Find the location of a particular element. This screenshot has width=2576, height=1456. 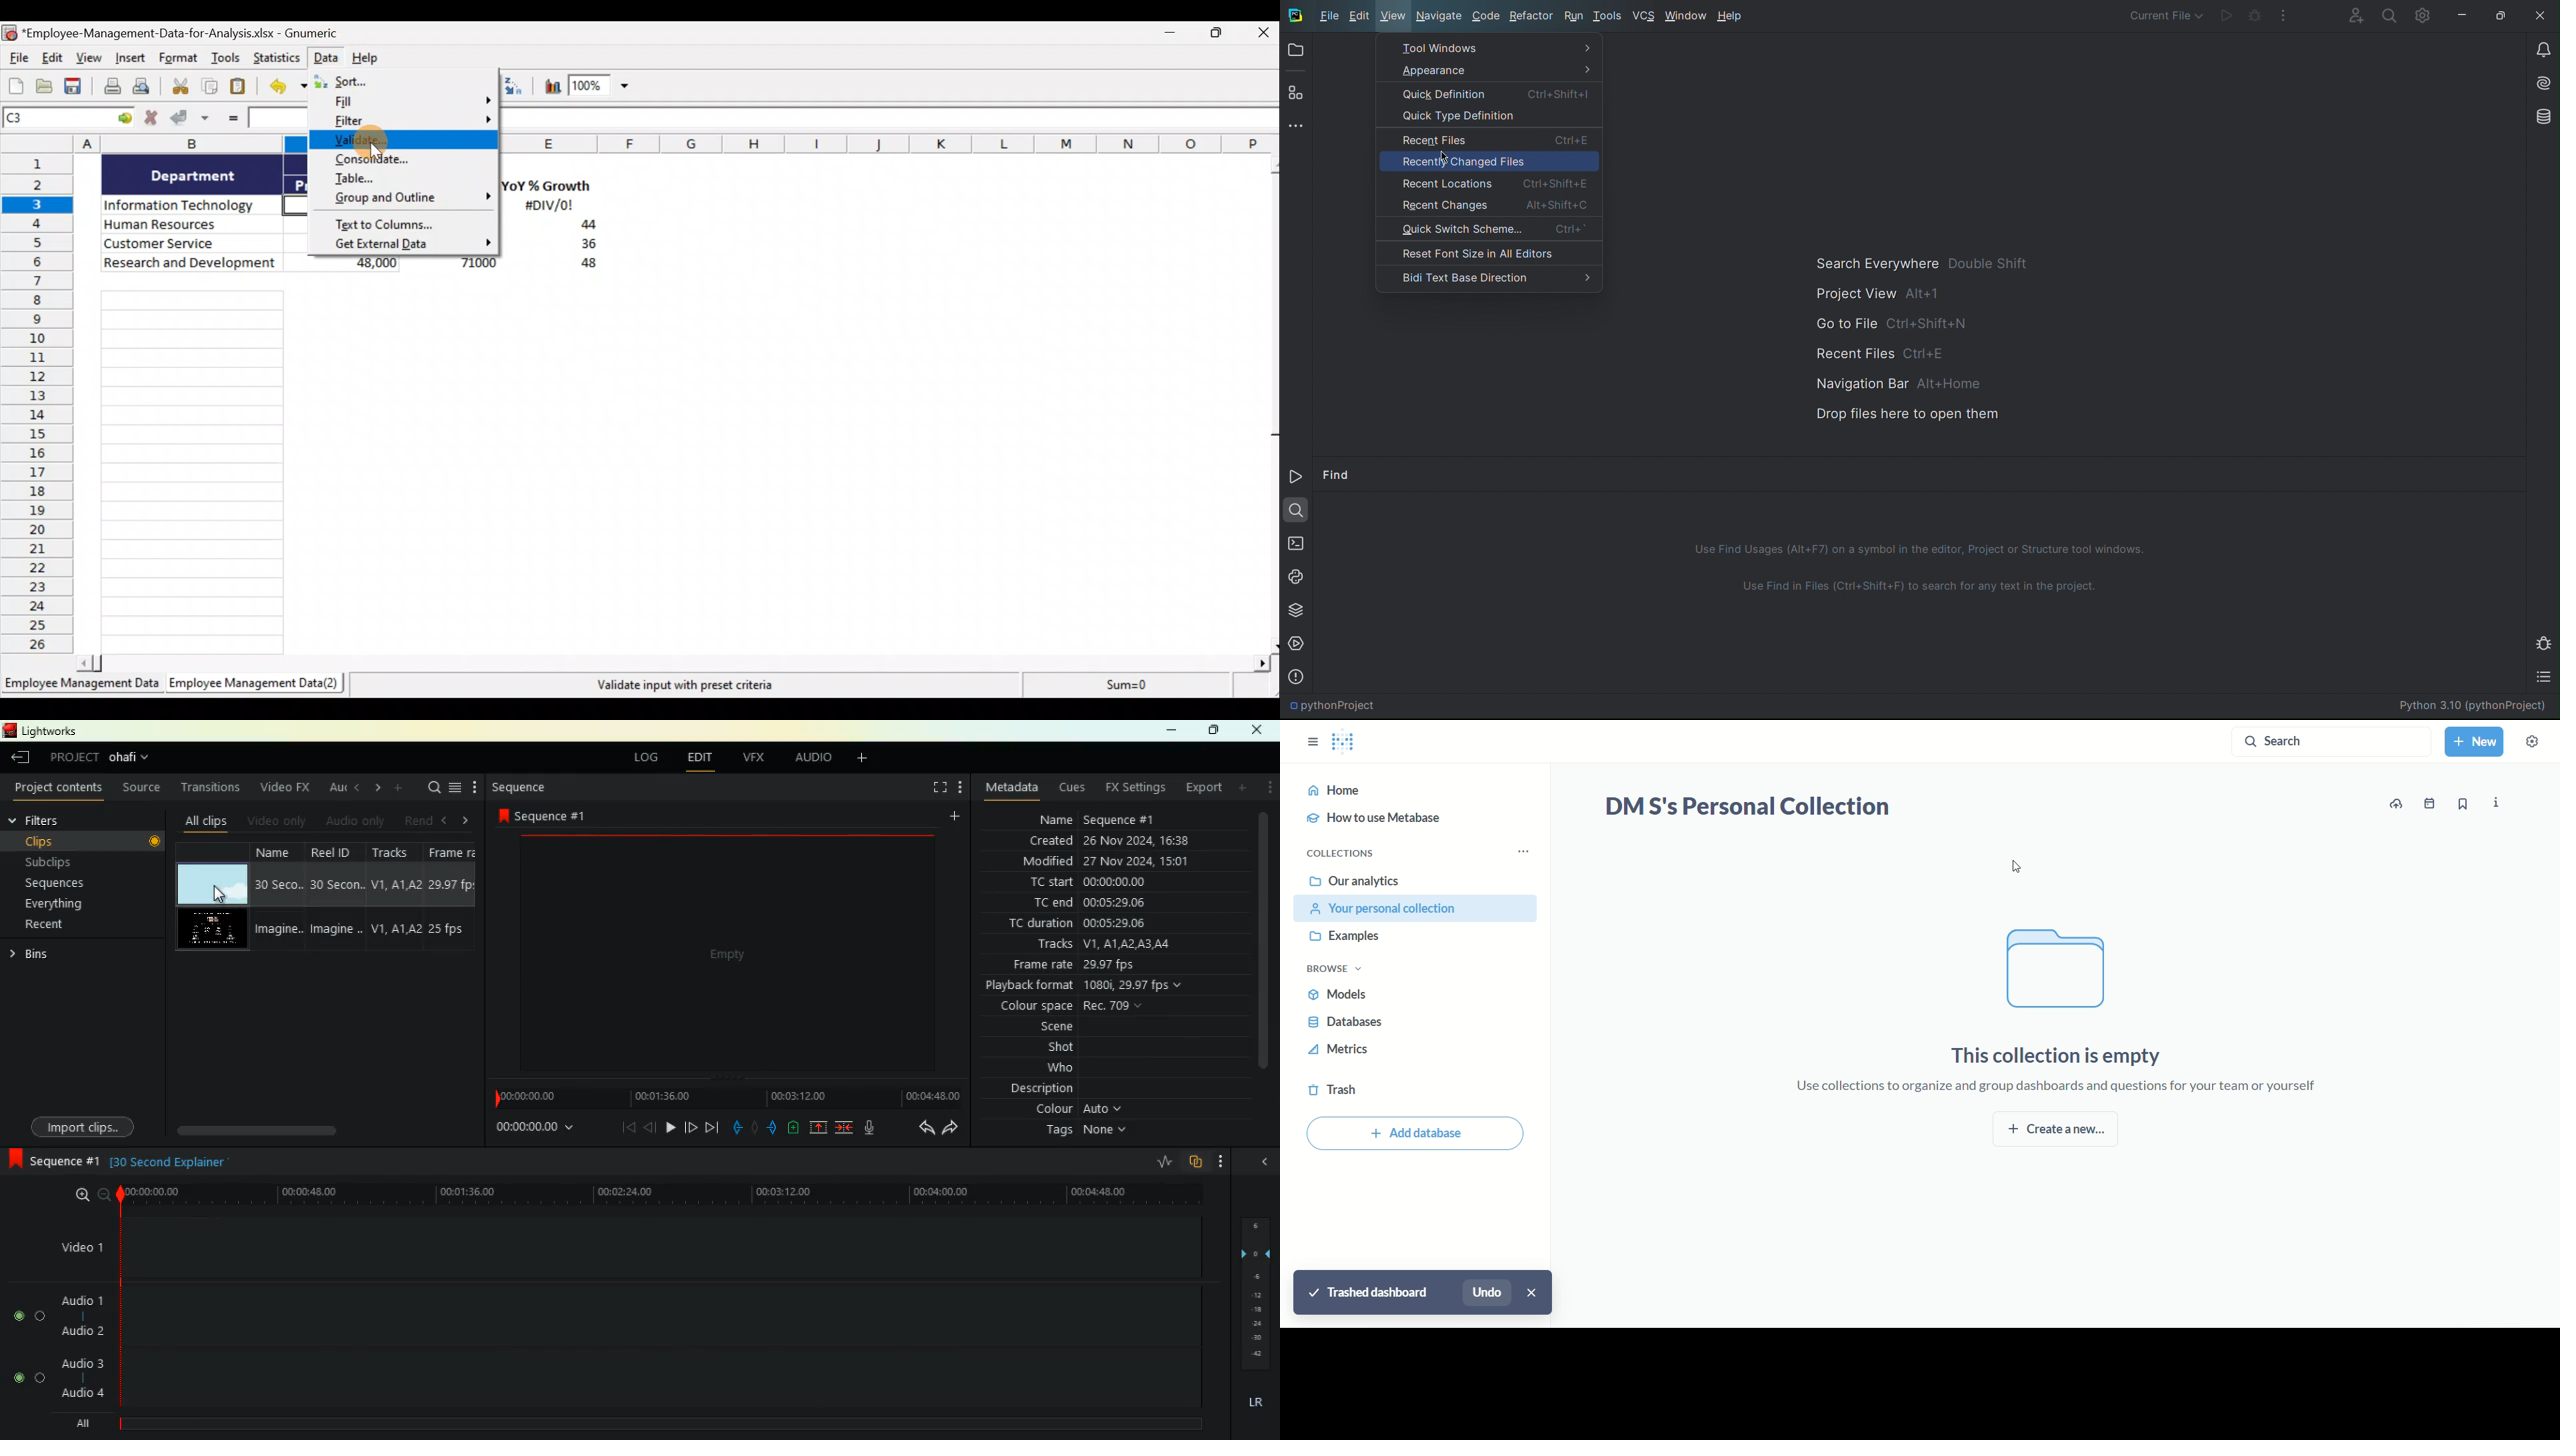

project contents is located at coordinates (59, 788).